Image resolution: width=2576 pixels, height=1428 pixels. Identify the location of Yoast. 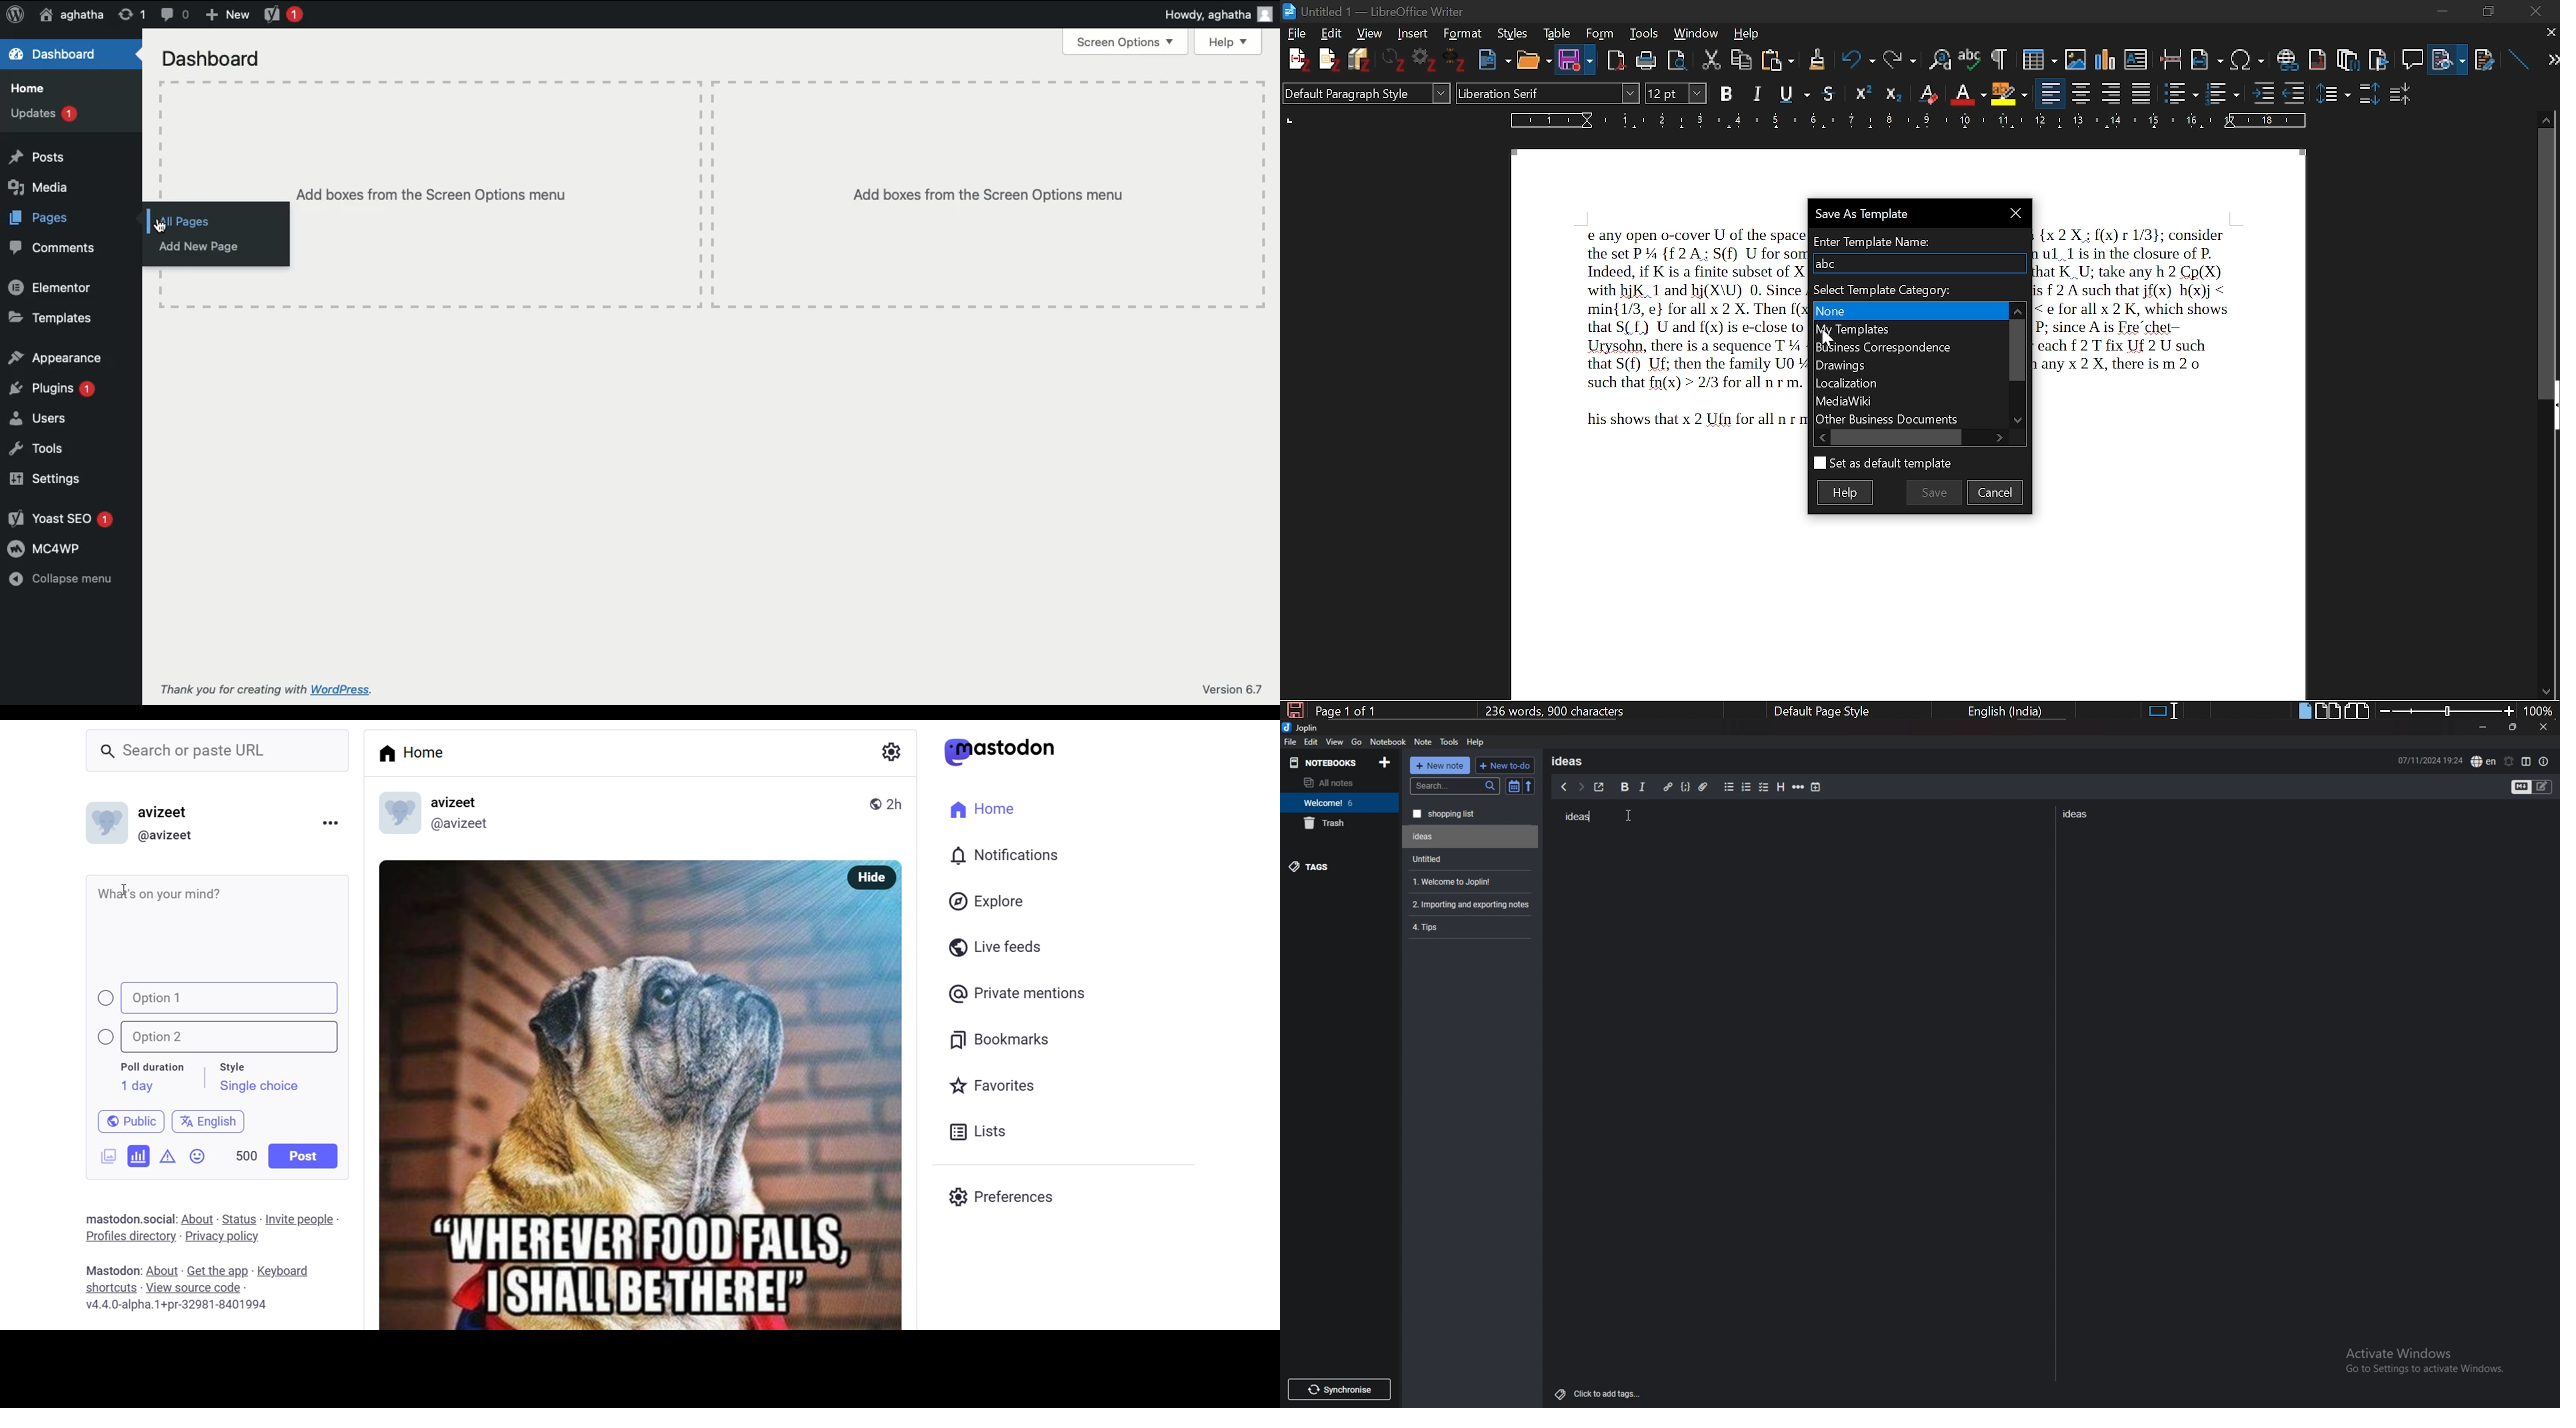
(283, 14).